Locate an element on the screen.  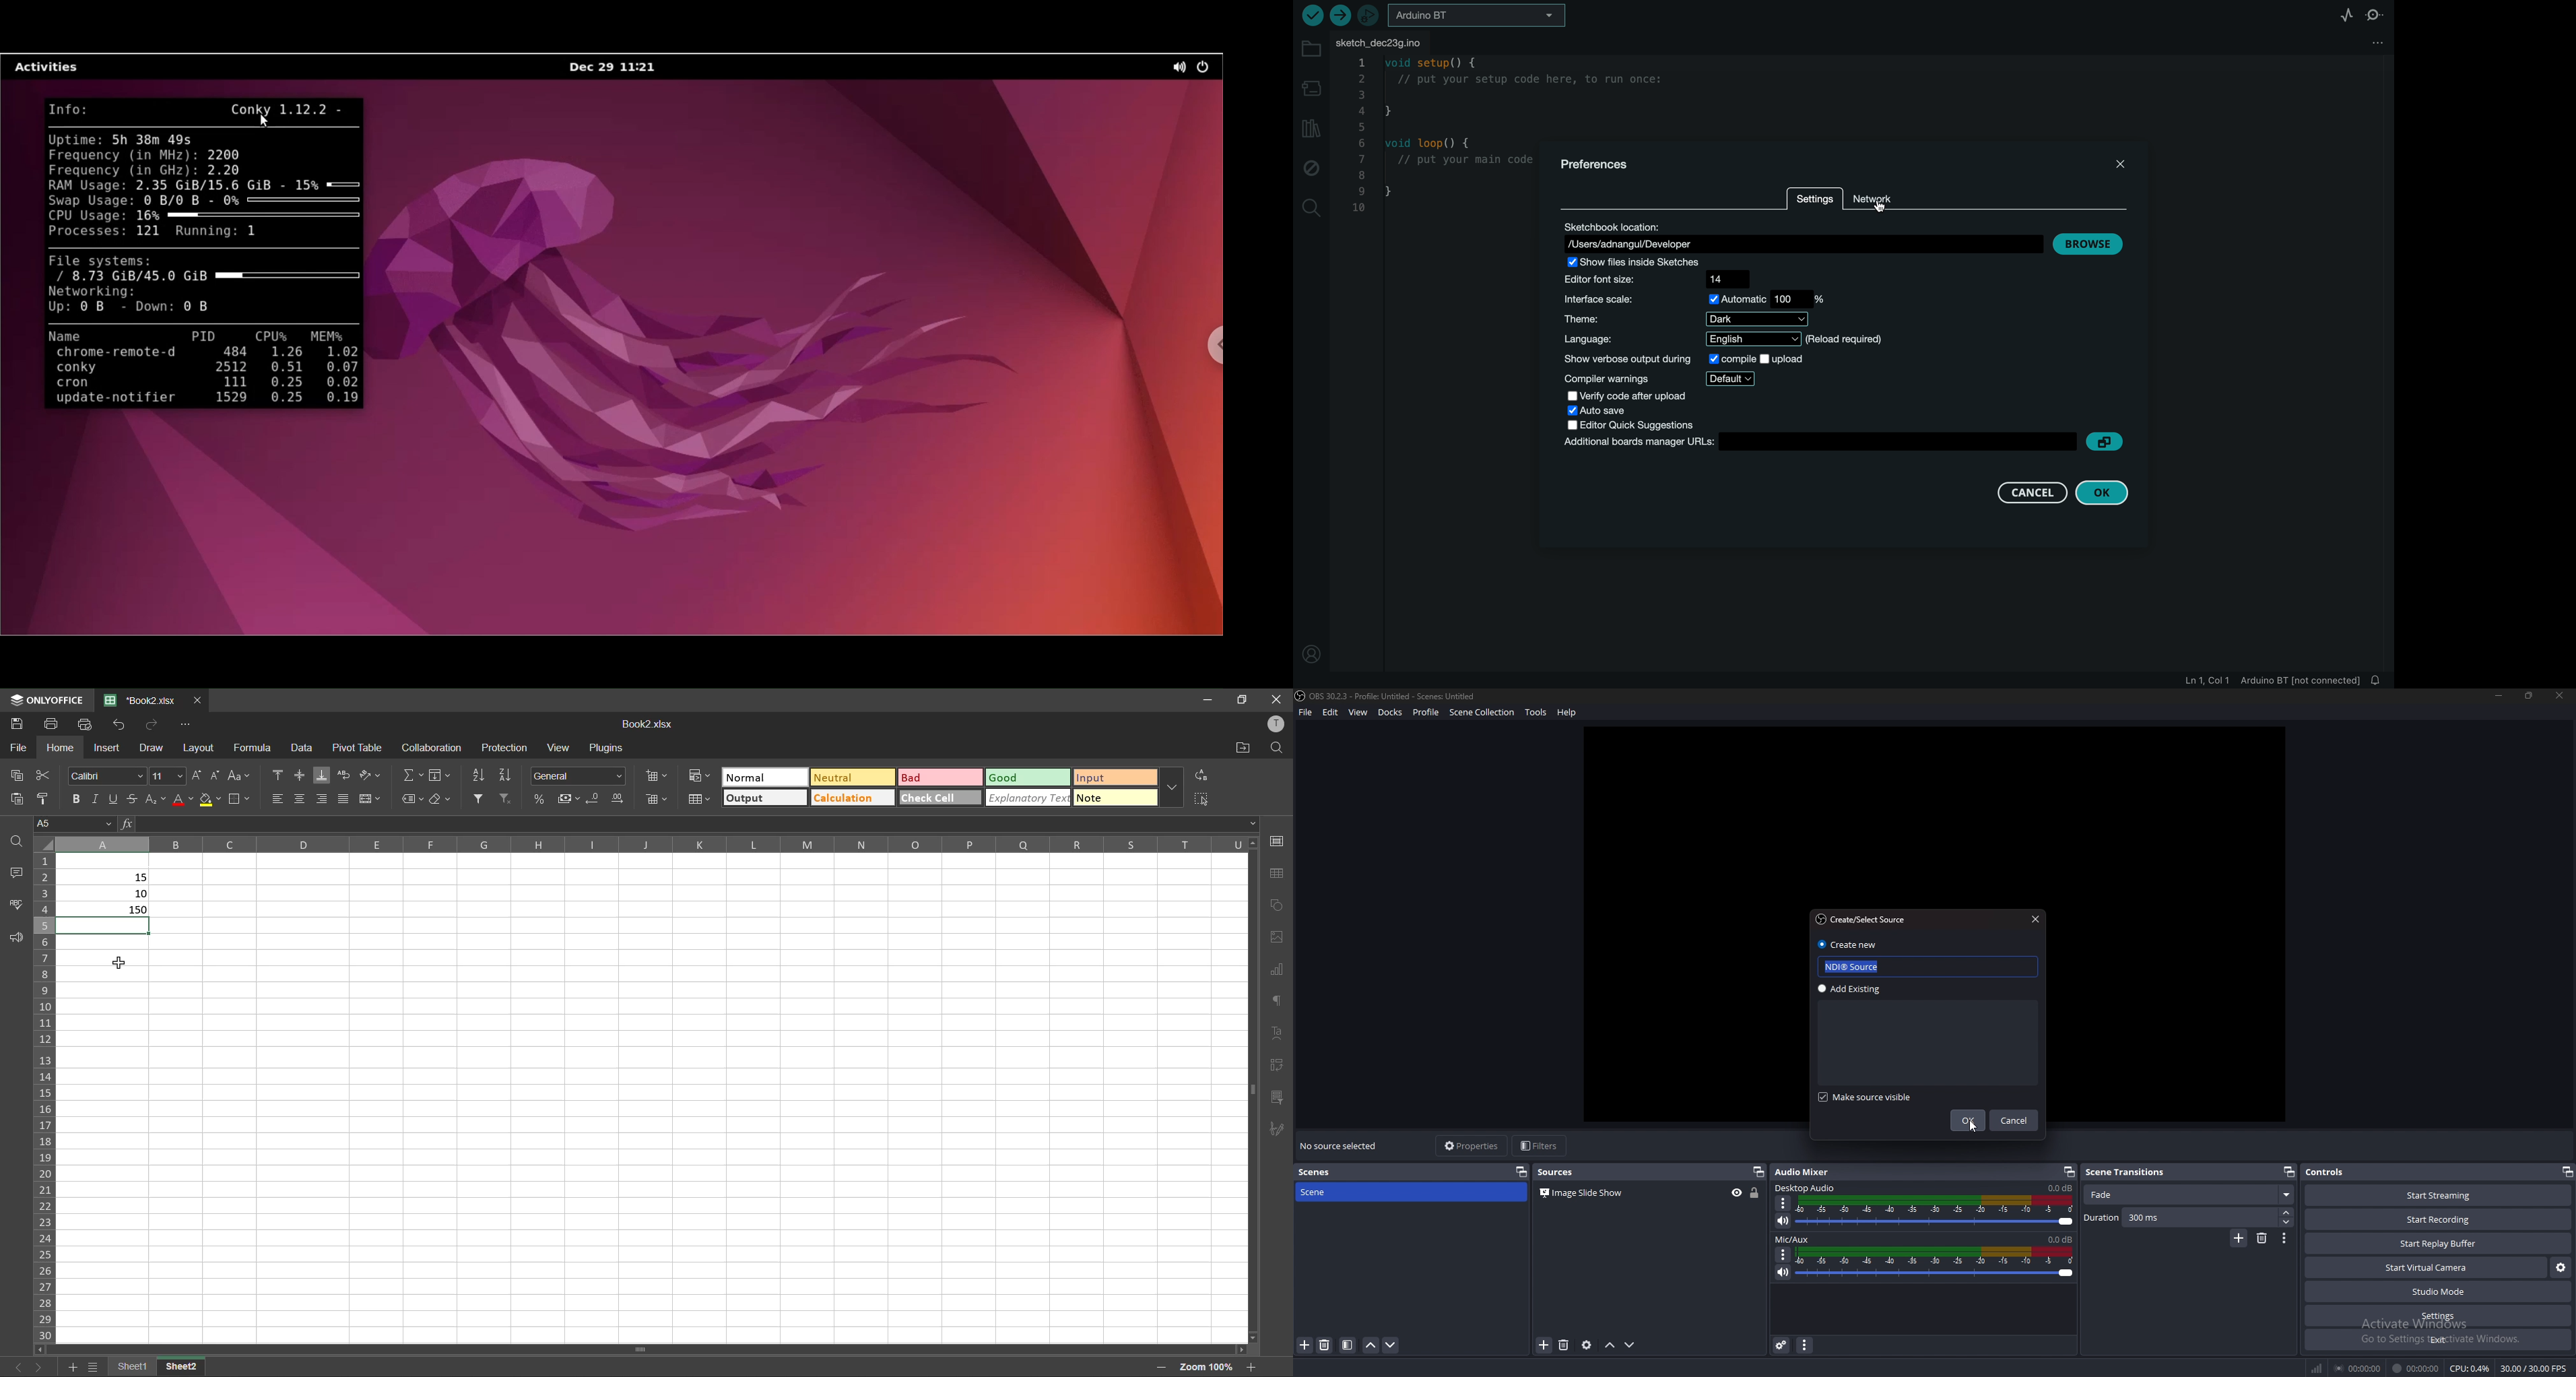
volume level is located at coordinates (2062, 1239).